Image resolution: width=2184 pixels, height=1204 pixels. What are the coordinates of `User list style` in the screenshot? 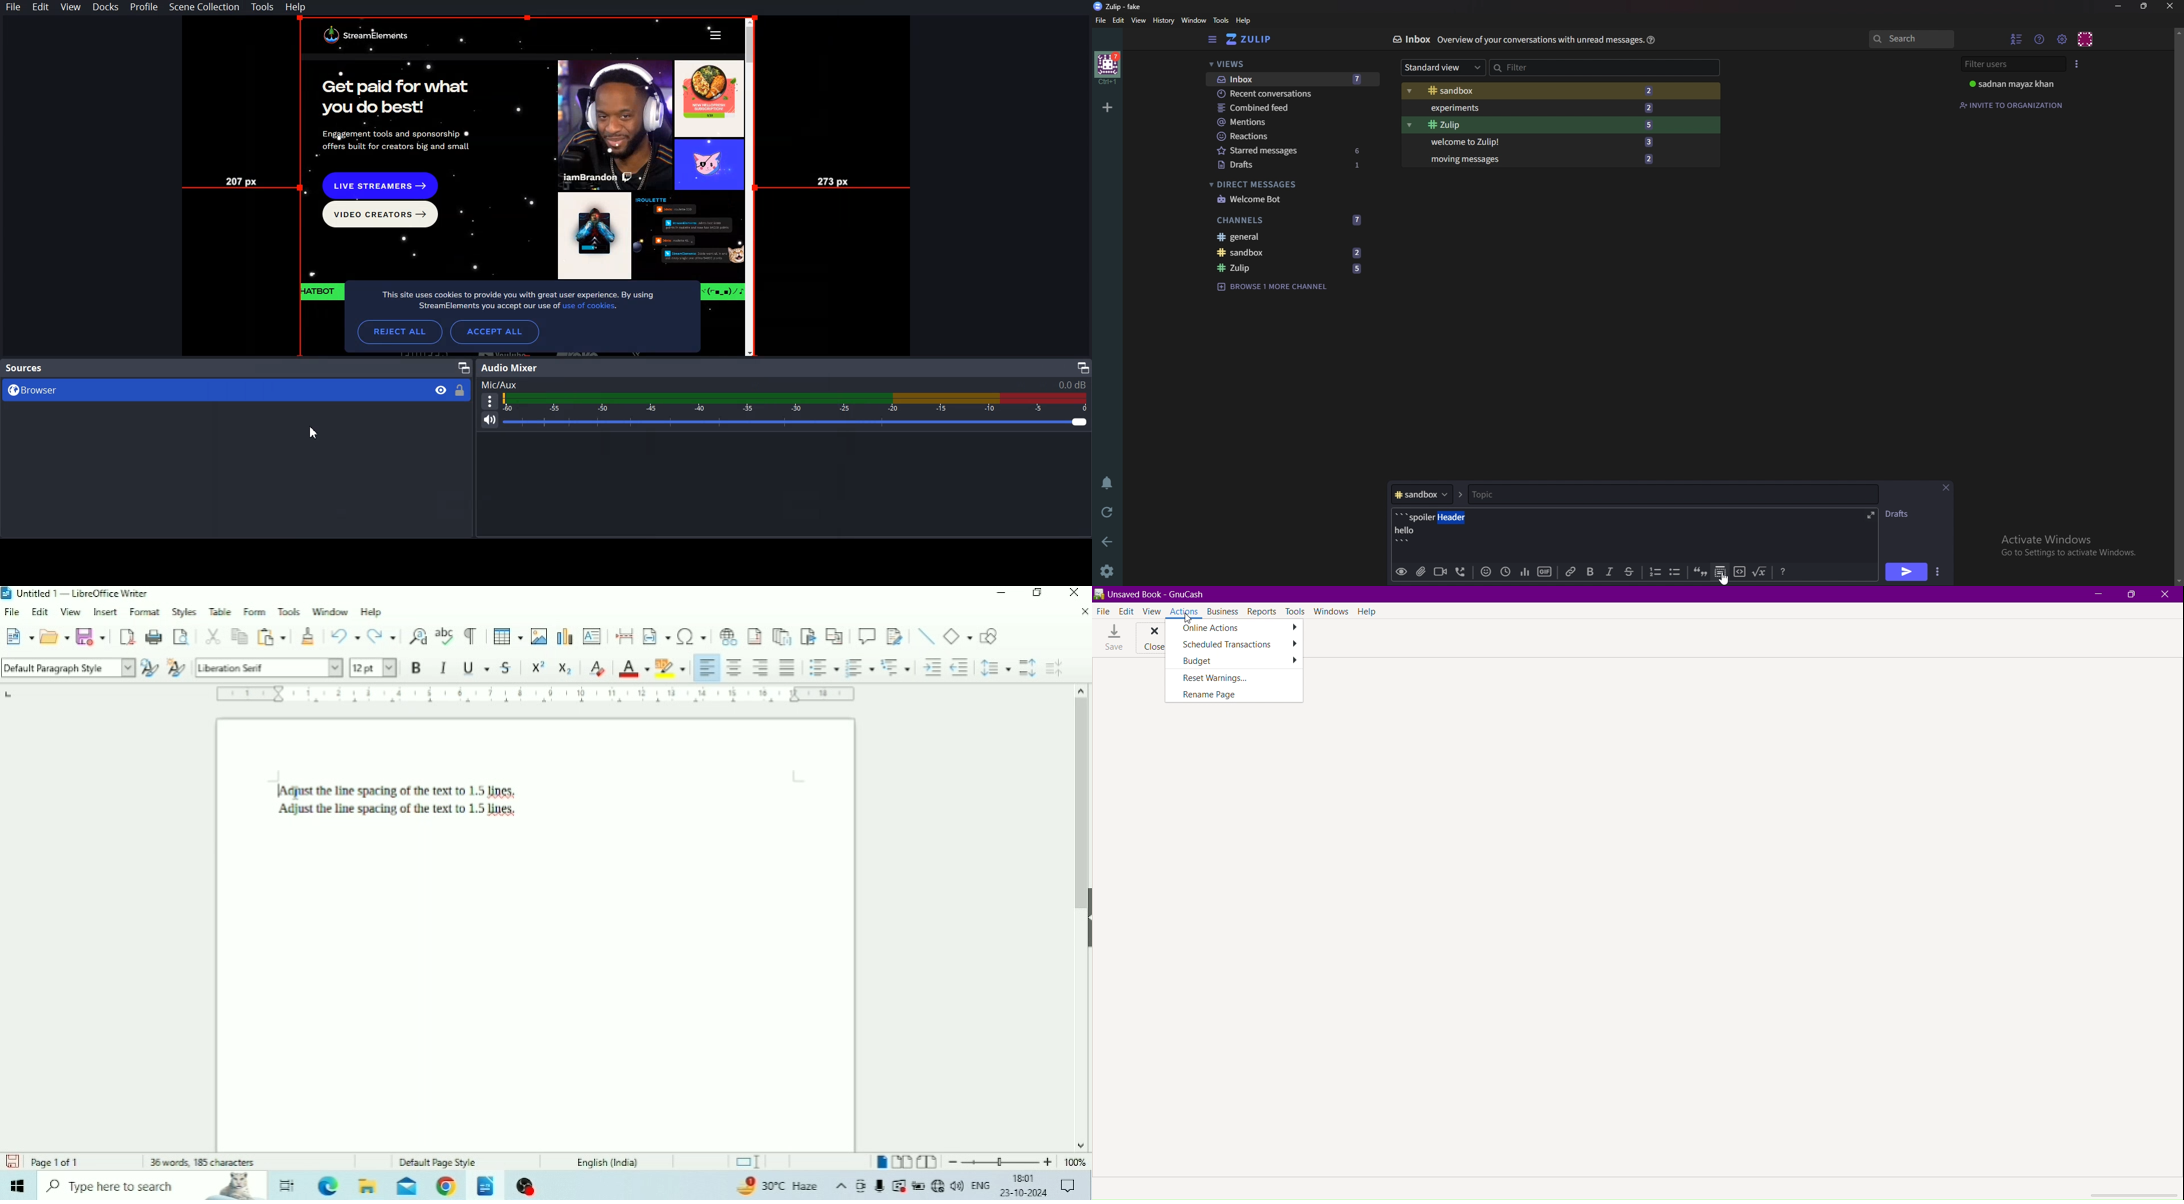 It's located at (2077, 64).